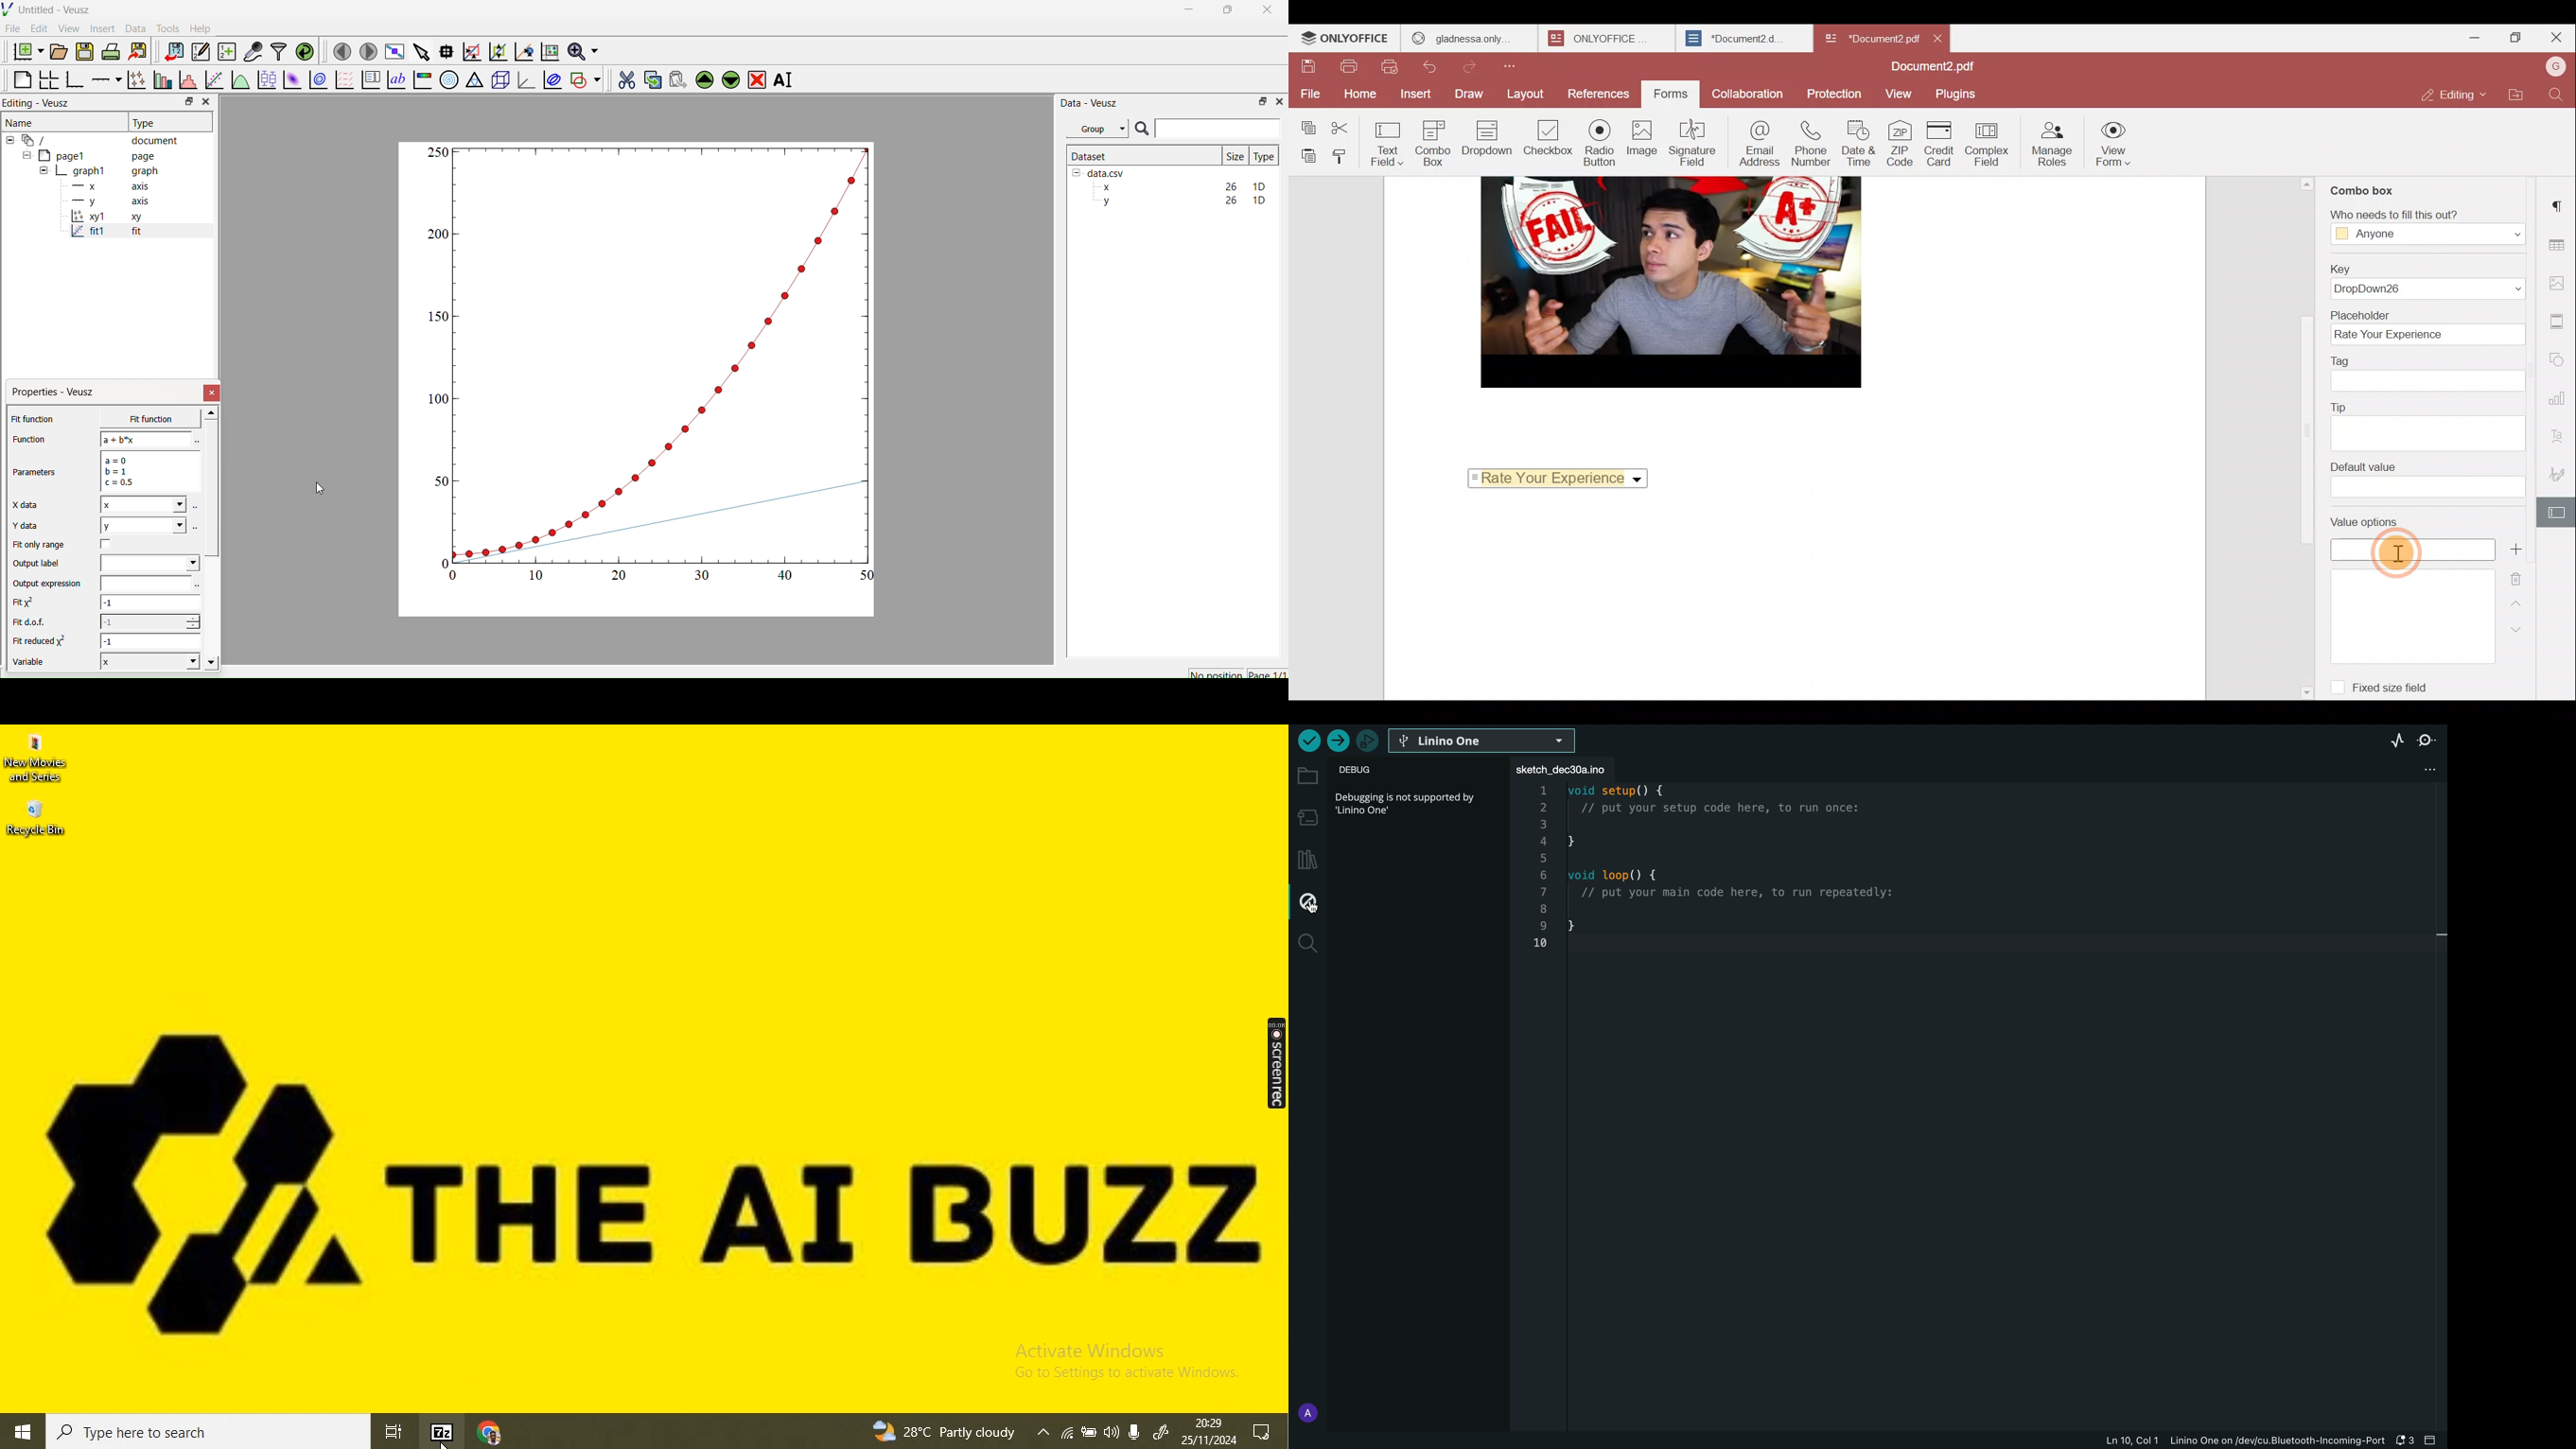 The height and width of the screenshot is (1456, 2576). Describe the element at coordinates (1833, 91) in the screenshot. I see `Protection` at that location.